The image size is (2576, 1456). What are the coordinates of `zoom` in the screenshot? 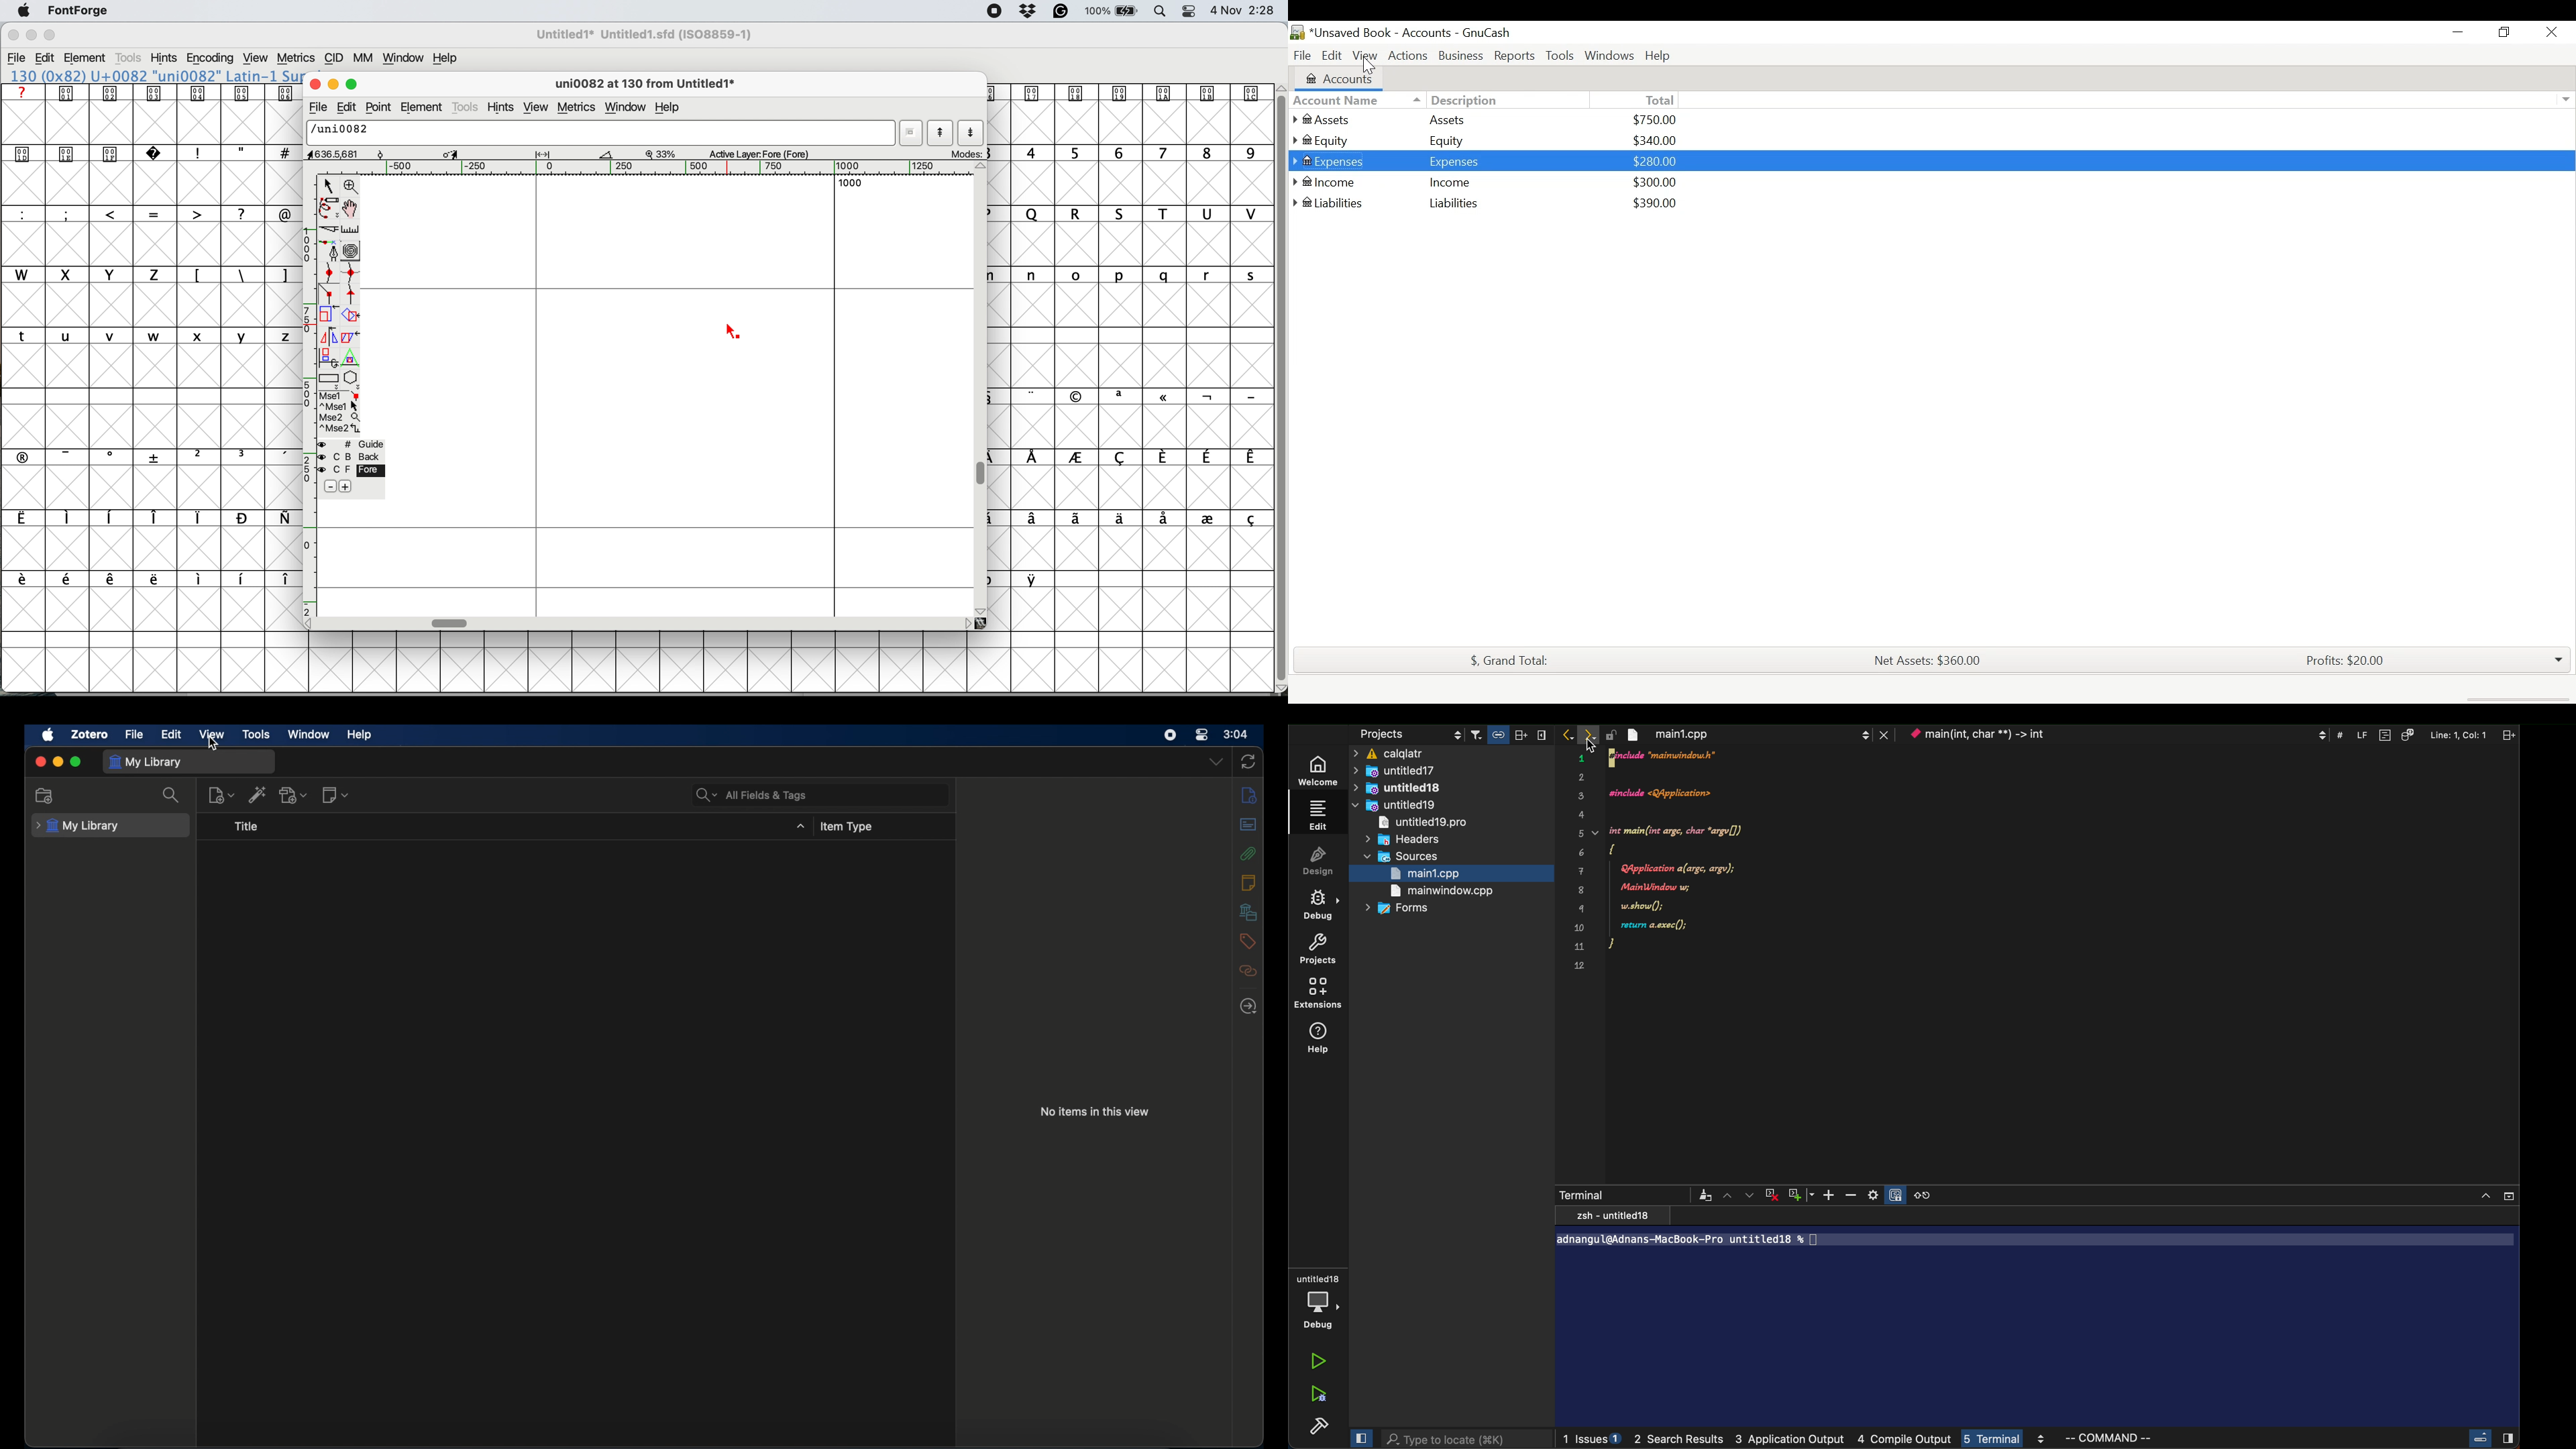 It's located at (352, 186).